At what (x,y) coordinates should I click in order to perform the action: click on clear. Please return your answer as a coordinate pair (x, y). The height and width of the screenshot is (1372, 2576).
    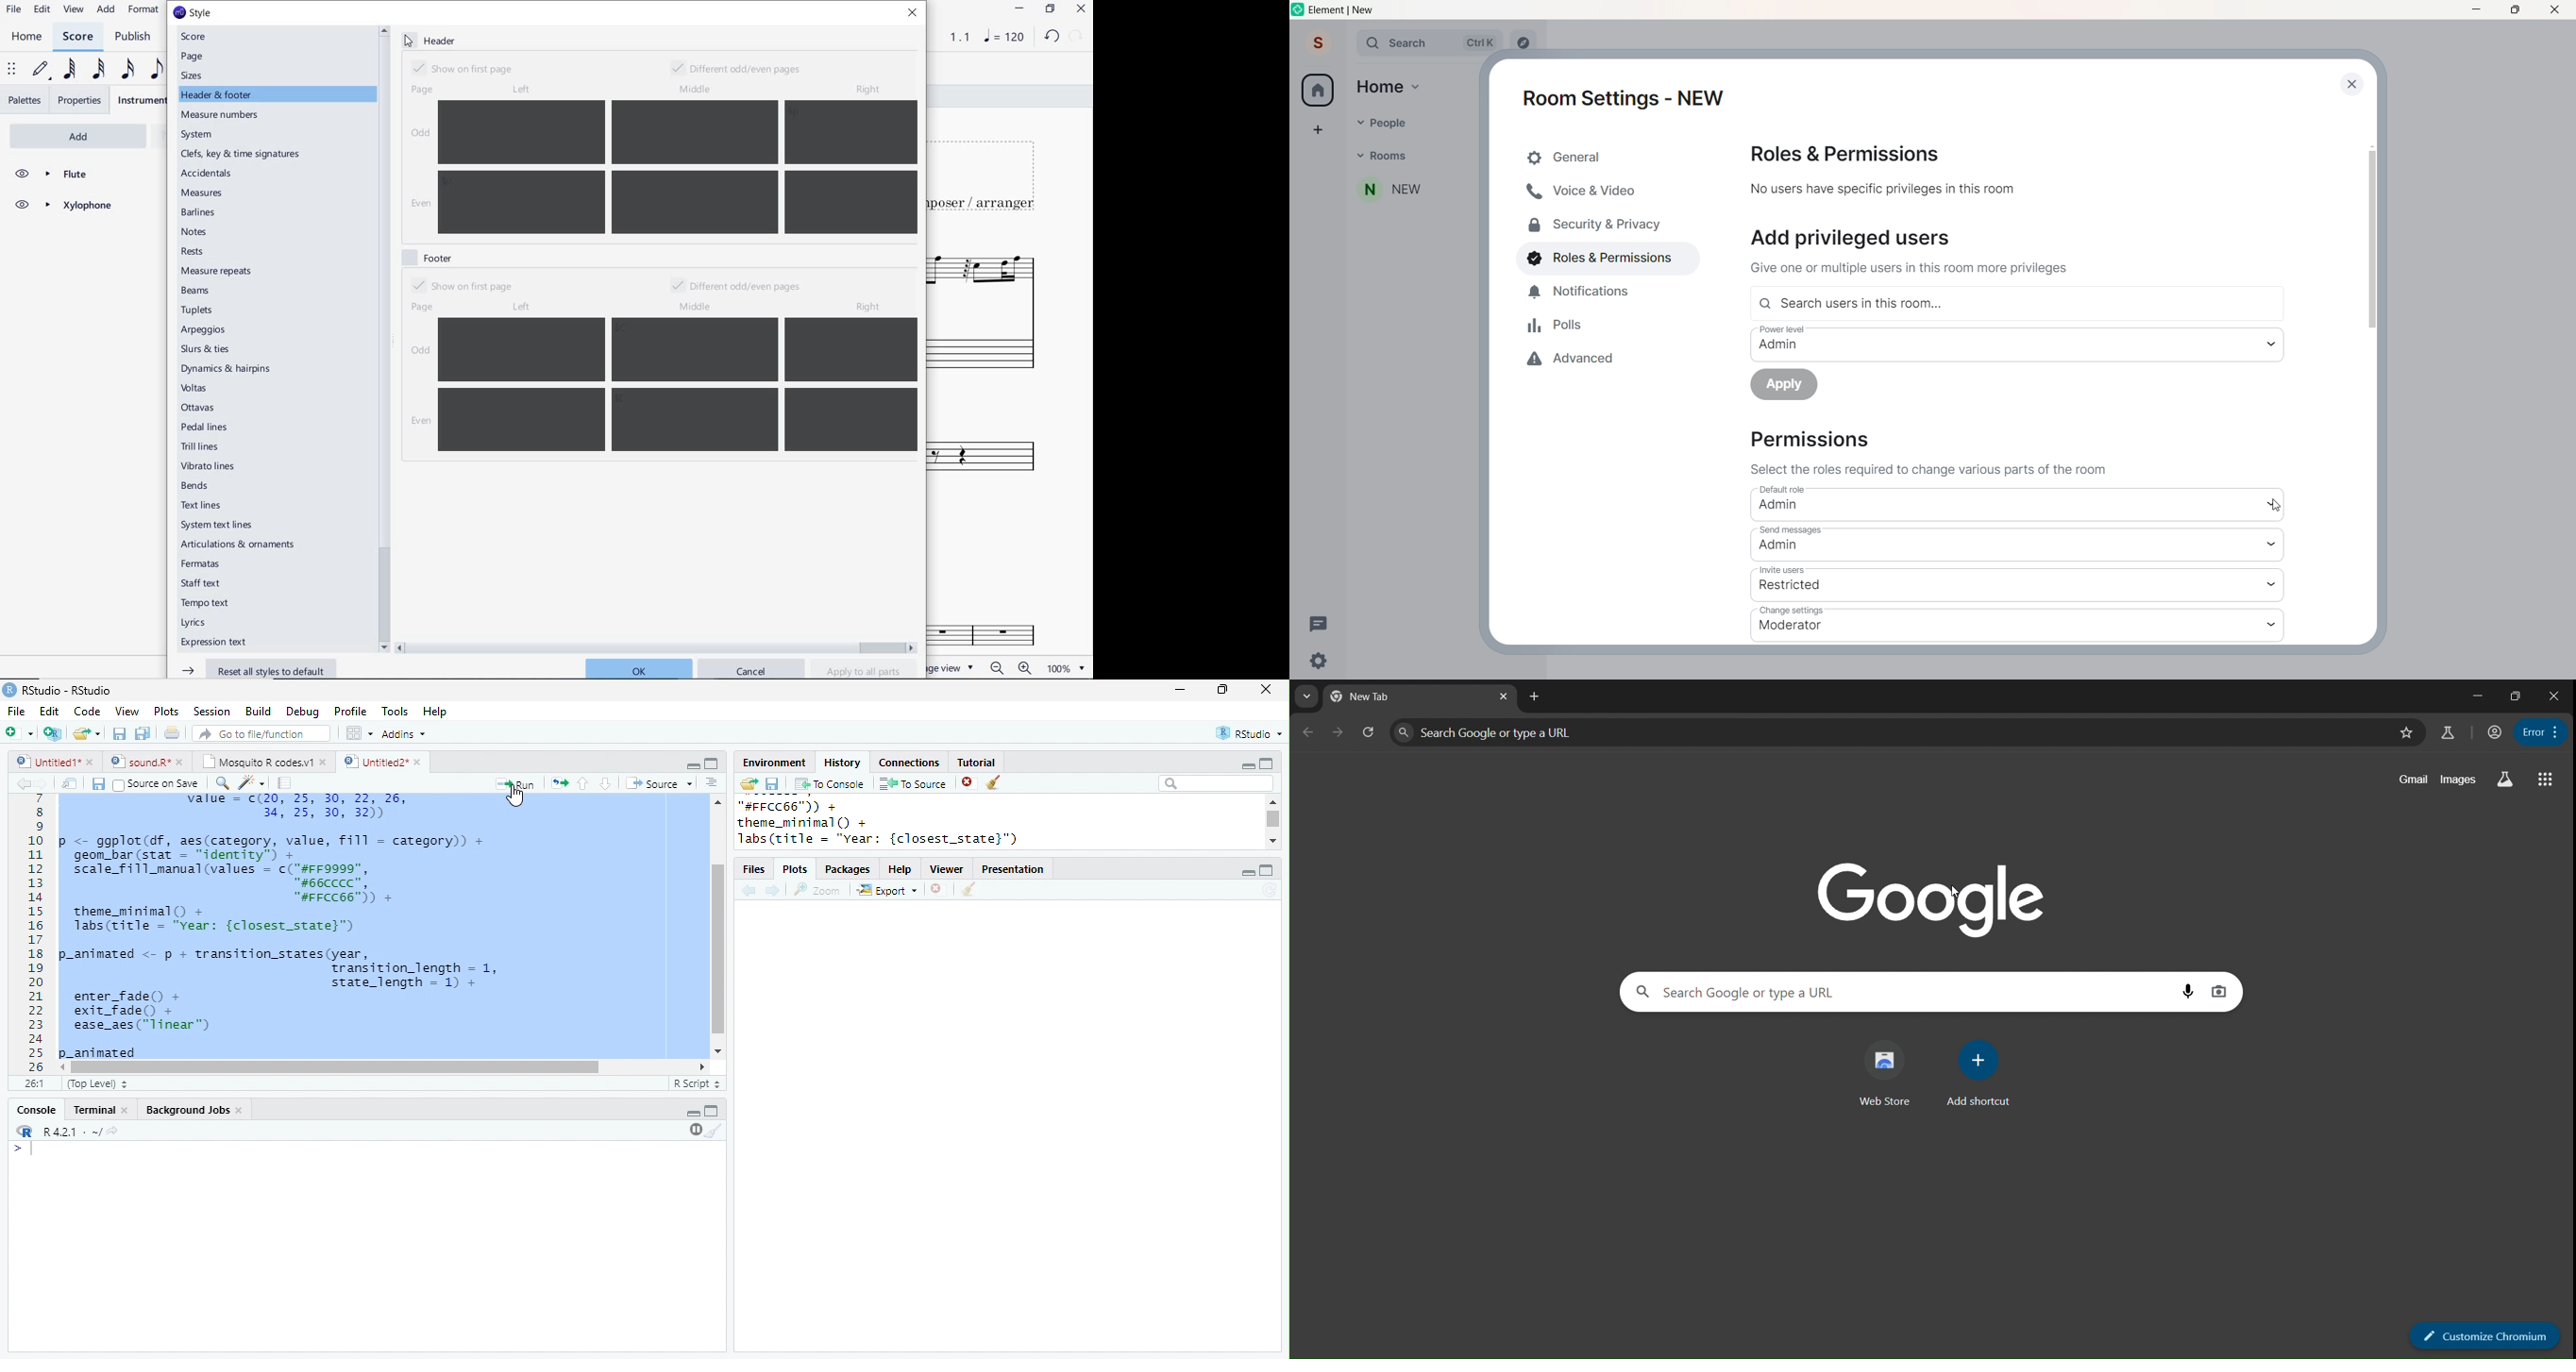
    Looking at the image, I should click on (993, 782).